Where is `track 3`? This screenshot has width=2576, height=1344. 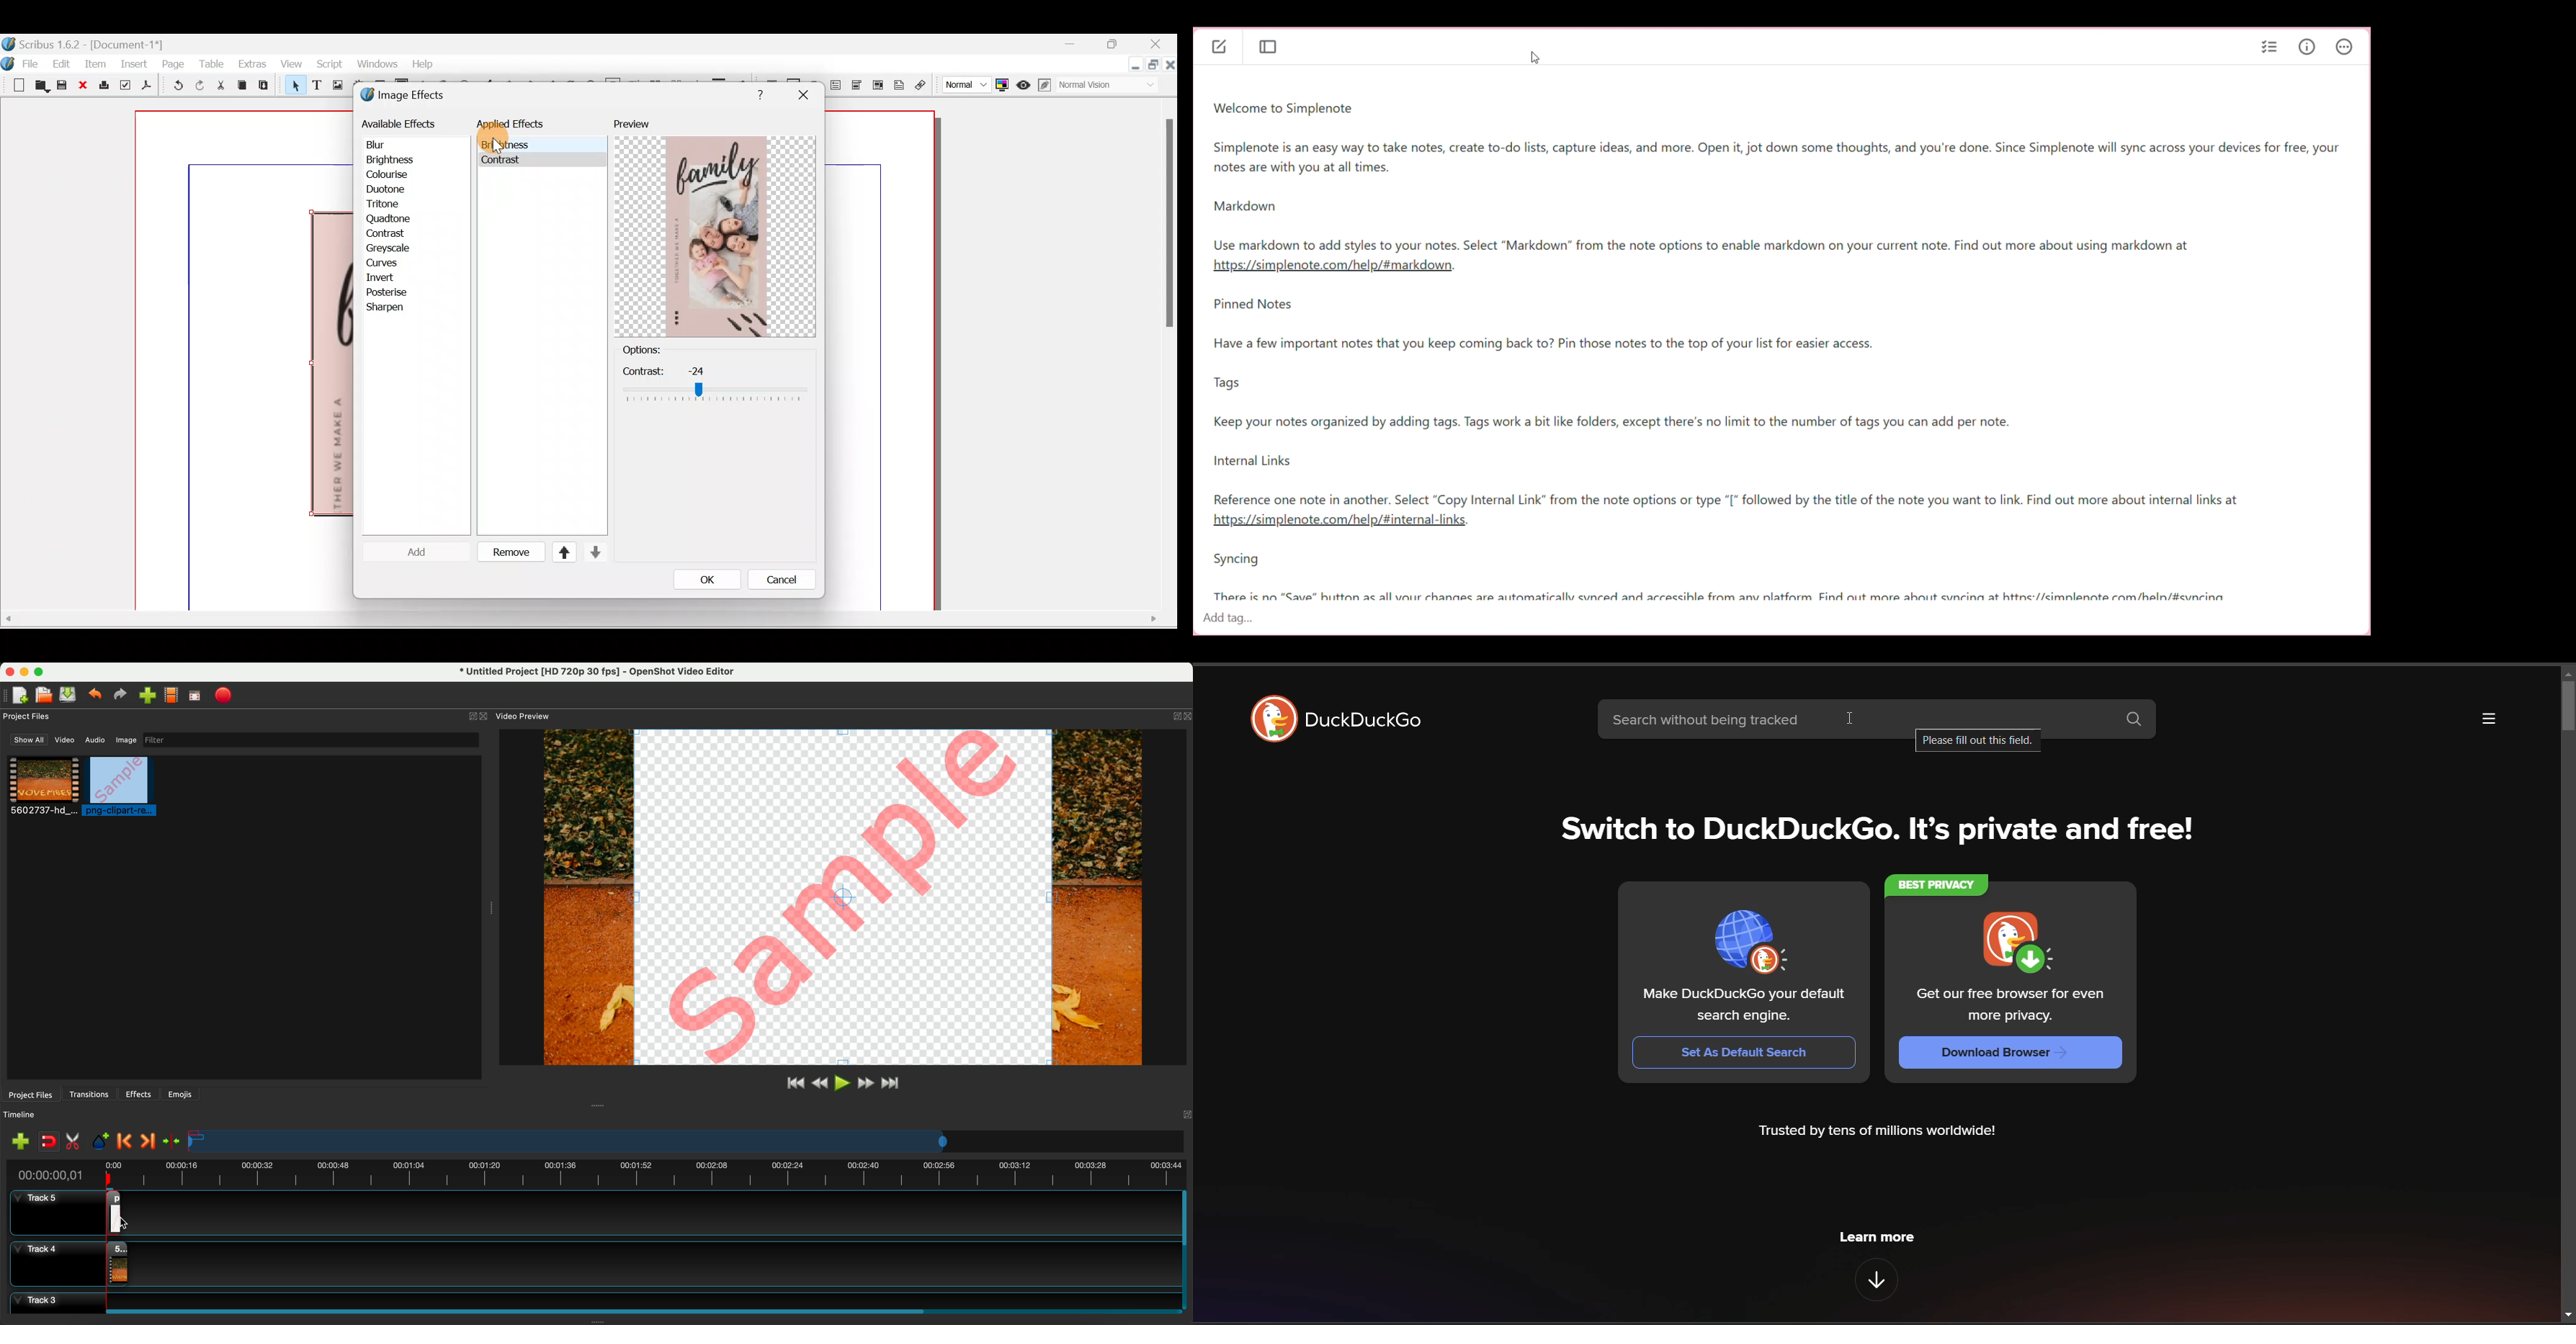
track 3 is located at coordinates (591, 1299).